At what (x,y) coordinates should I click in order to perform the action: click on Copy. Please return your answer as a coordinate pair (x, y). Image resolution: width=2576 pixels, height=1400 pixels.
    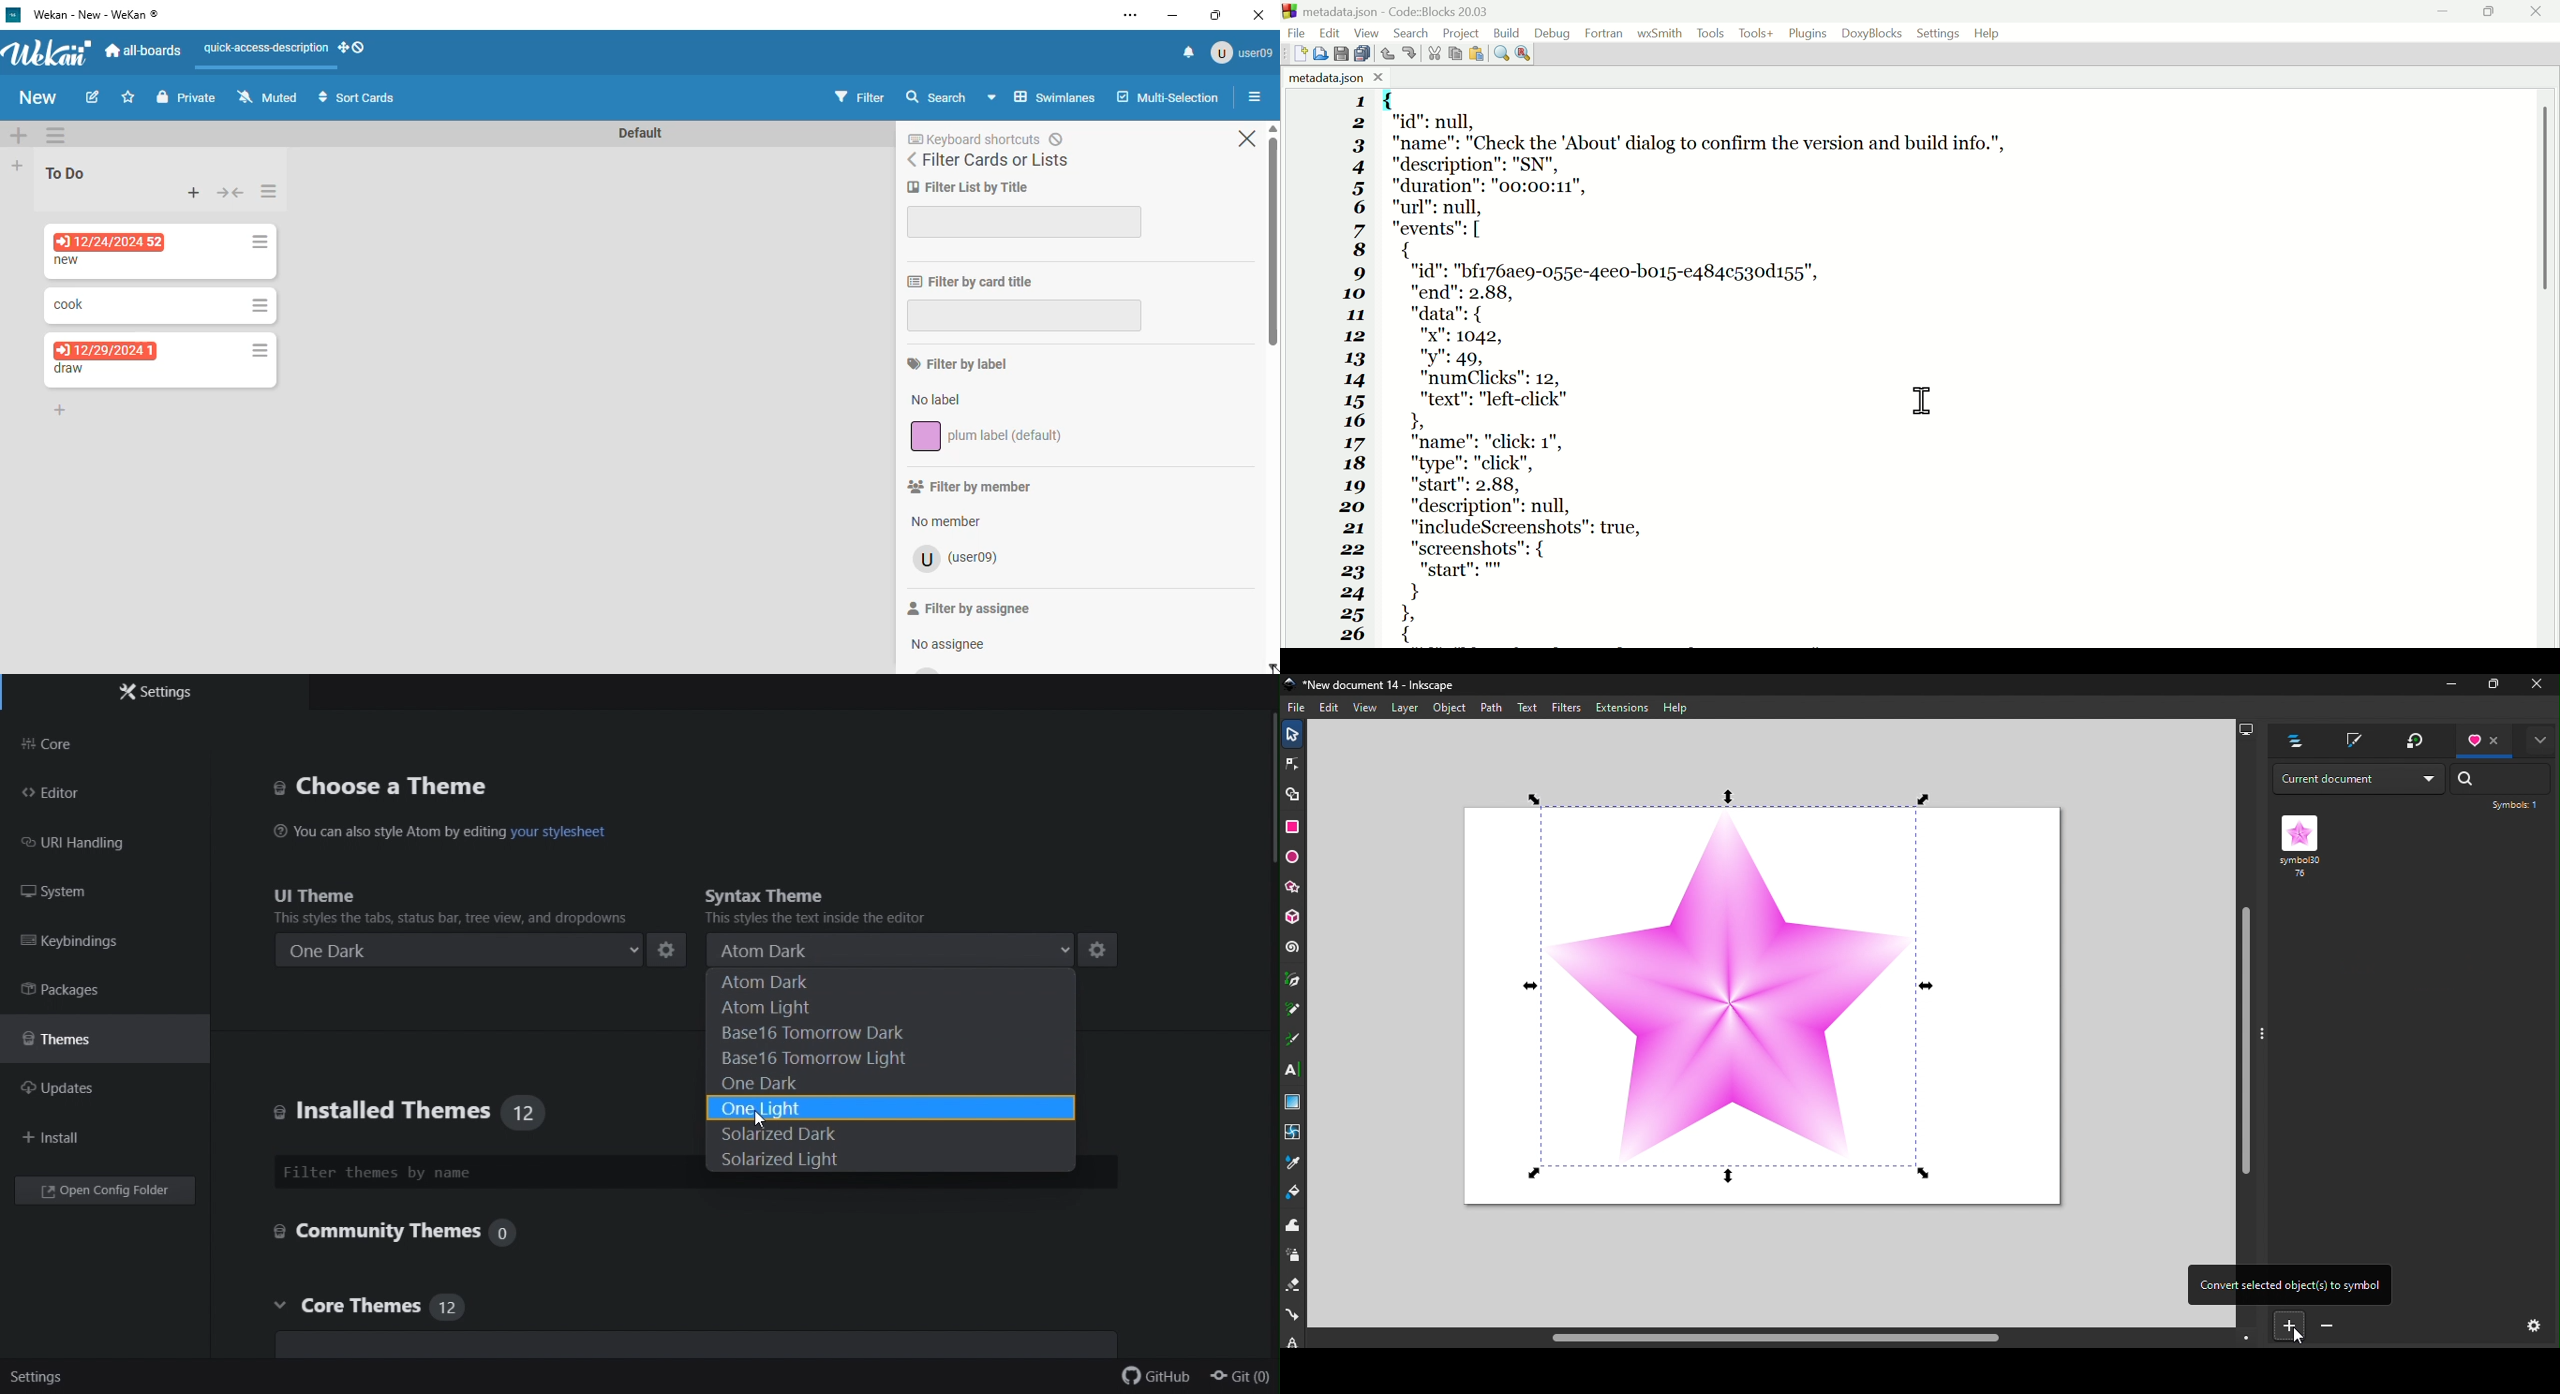
    Looking at the image, I should click on (1455, 54).